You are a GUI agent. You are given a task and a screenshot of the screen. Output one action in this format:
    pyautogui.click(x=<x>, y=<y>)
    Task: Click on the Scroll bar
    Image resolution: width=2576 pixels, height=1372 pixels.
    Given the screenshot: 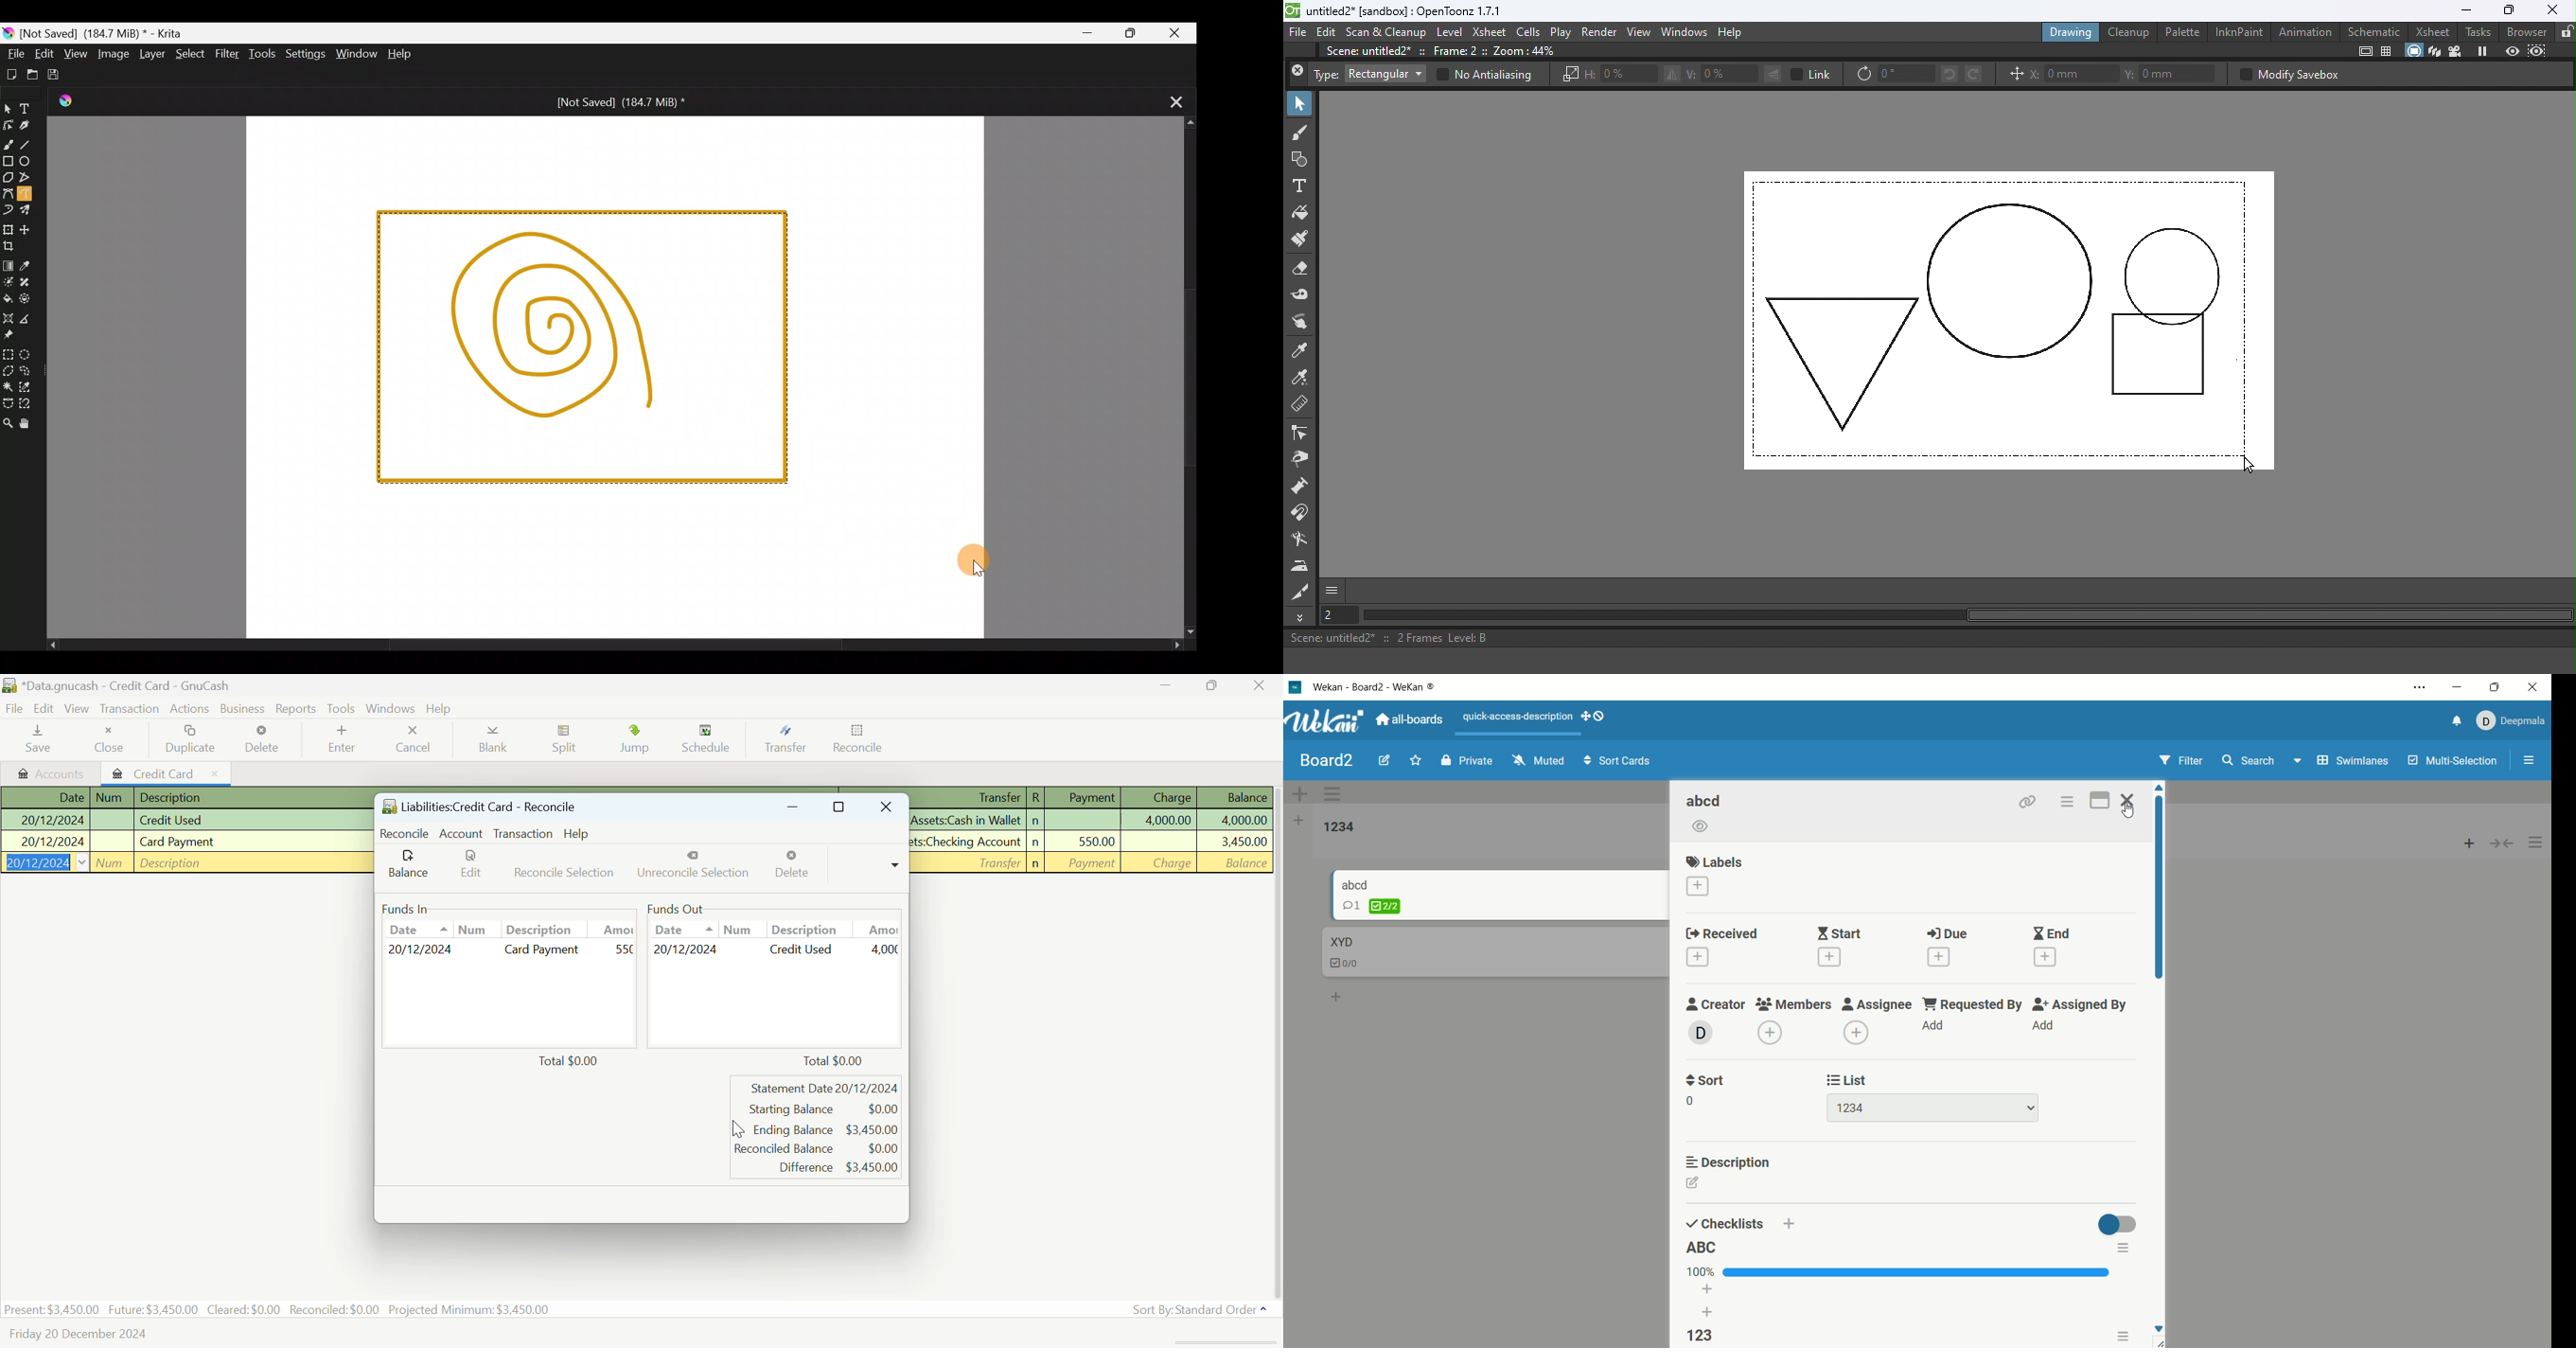 What is the action you would take?
    pyautogui.click(x=611, y=647)
    